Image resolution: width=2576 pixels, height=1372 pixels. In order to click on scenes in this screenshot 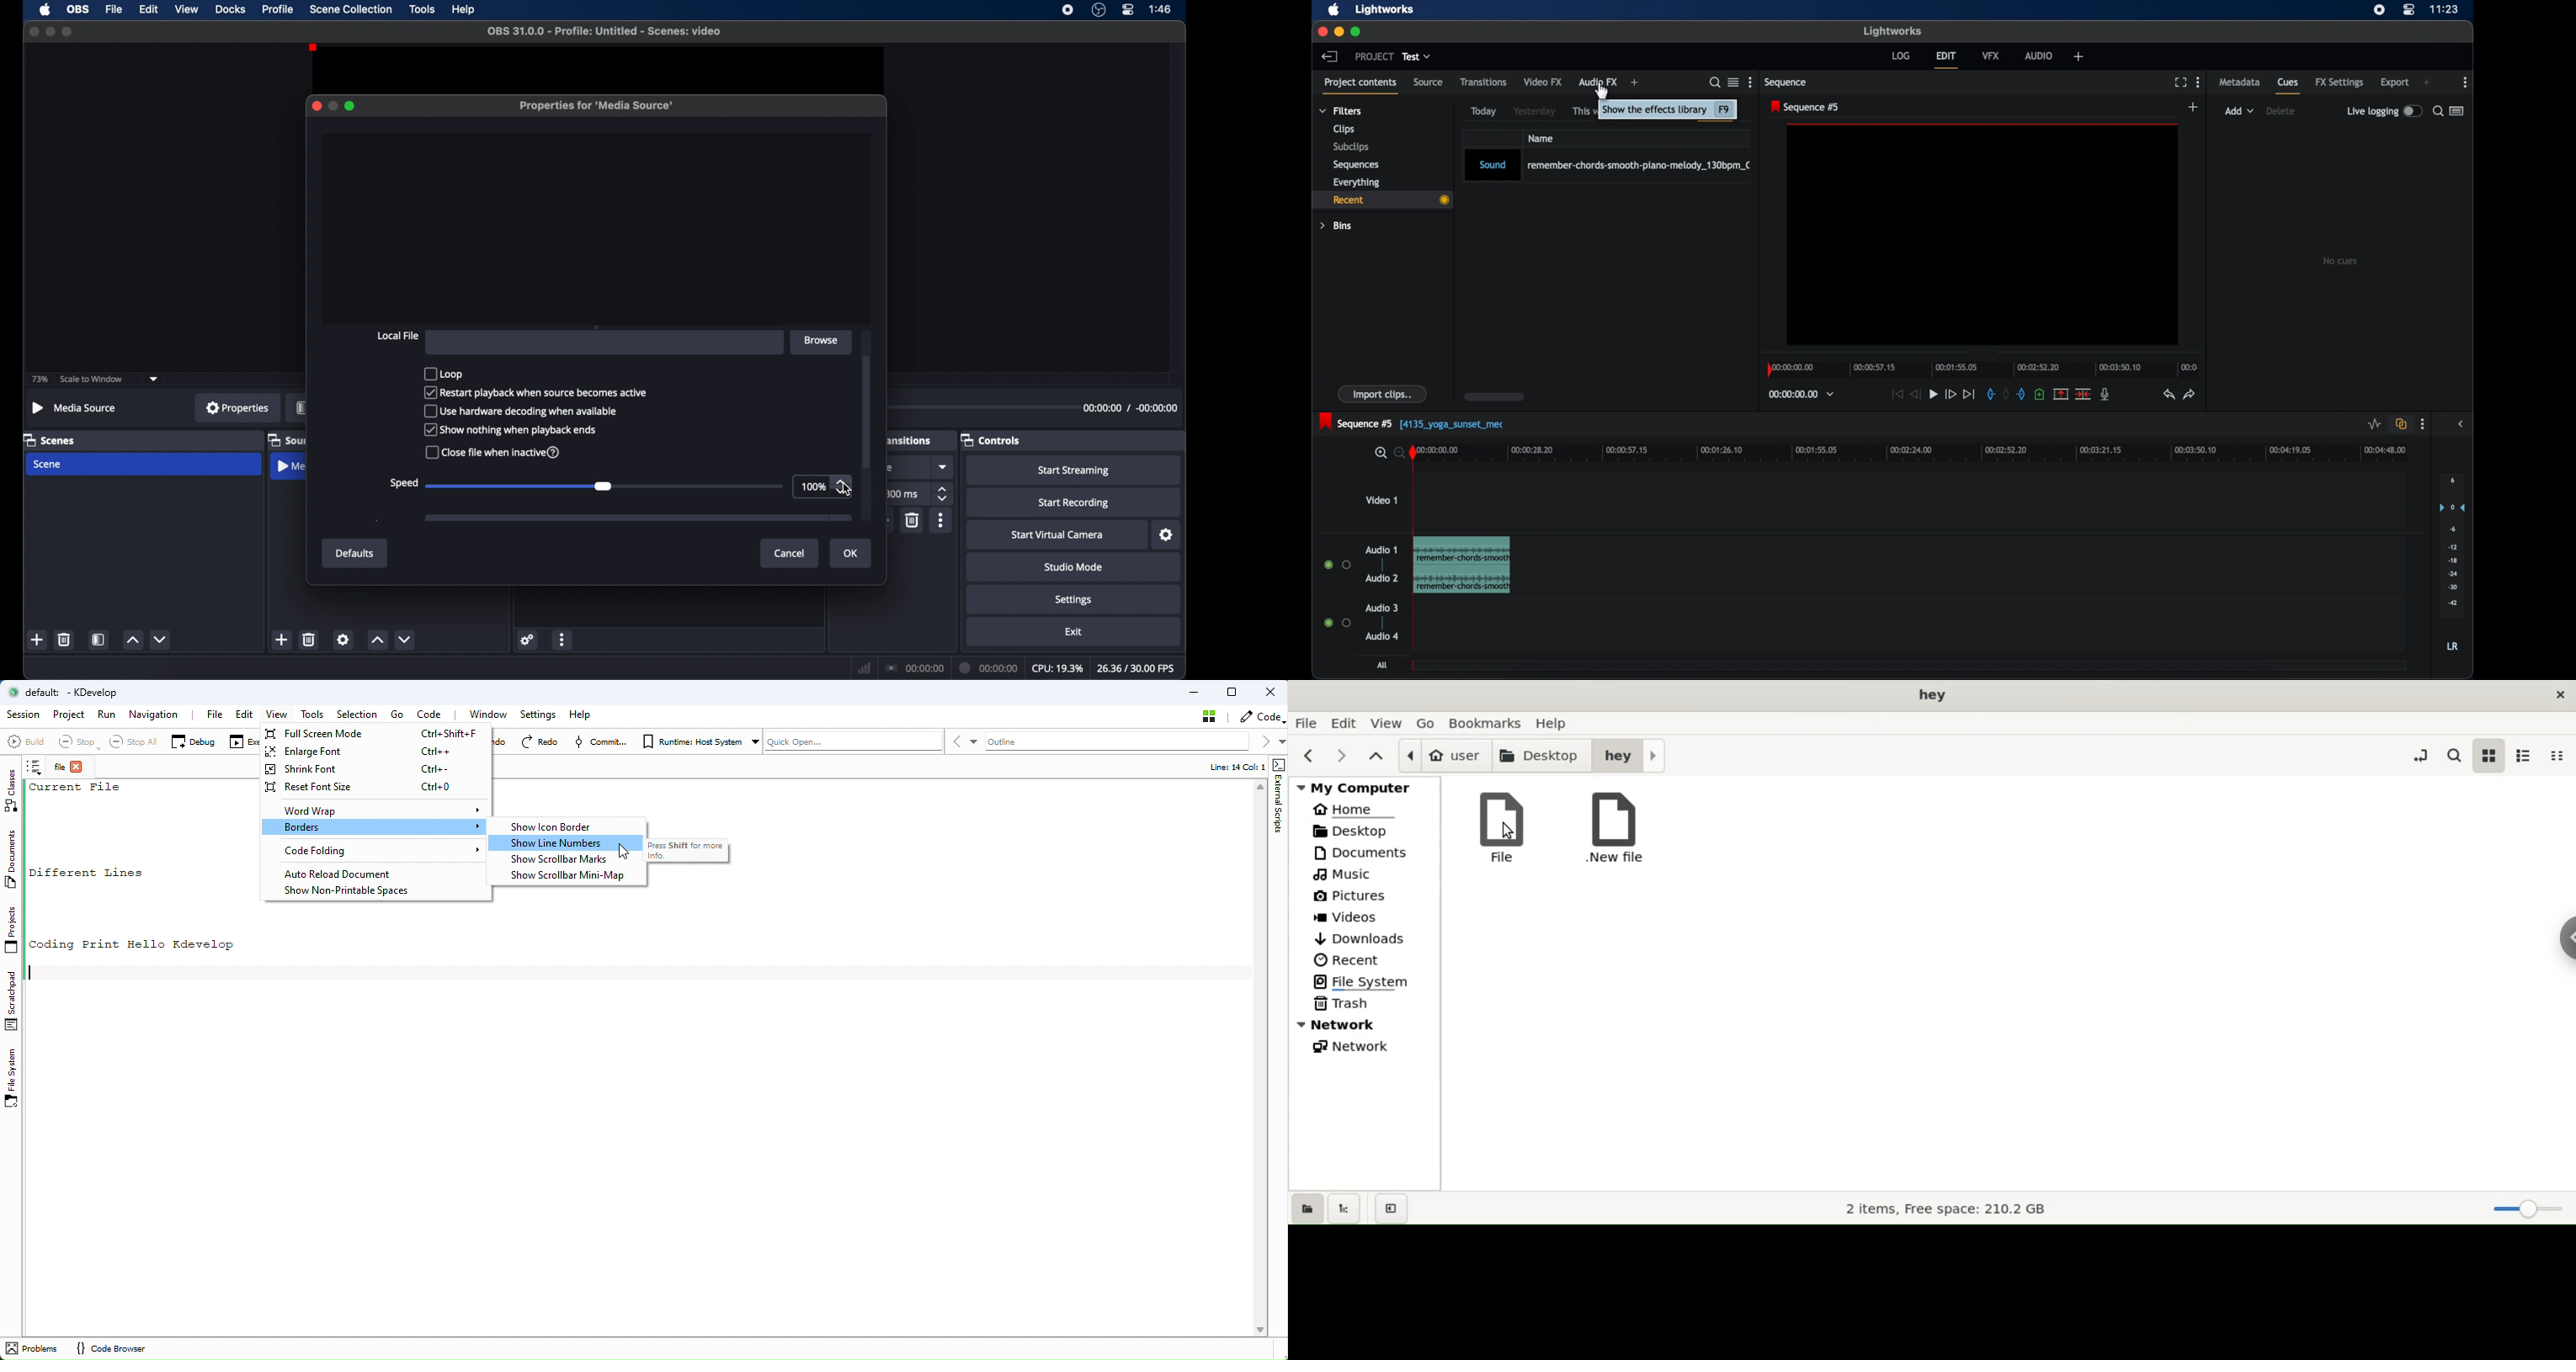, I will do `click(48, 441)`.